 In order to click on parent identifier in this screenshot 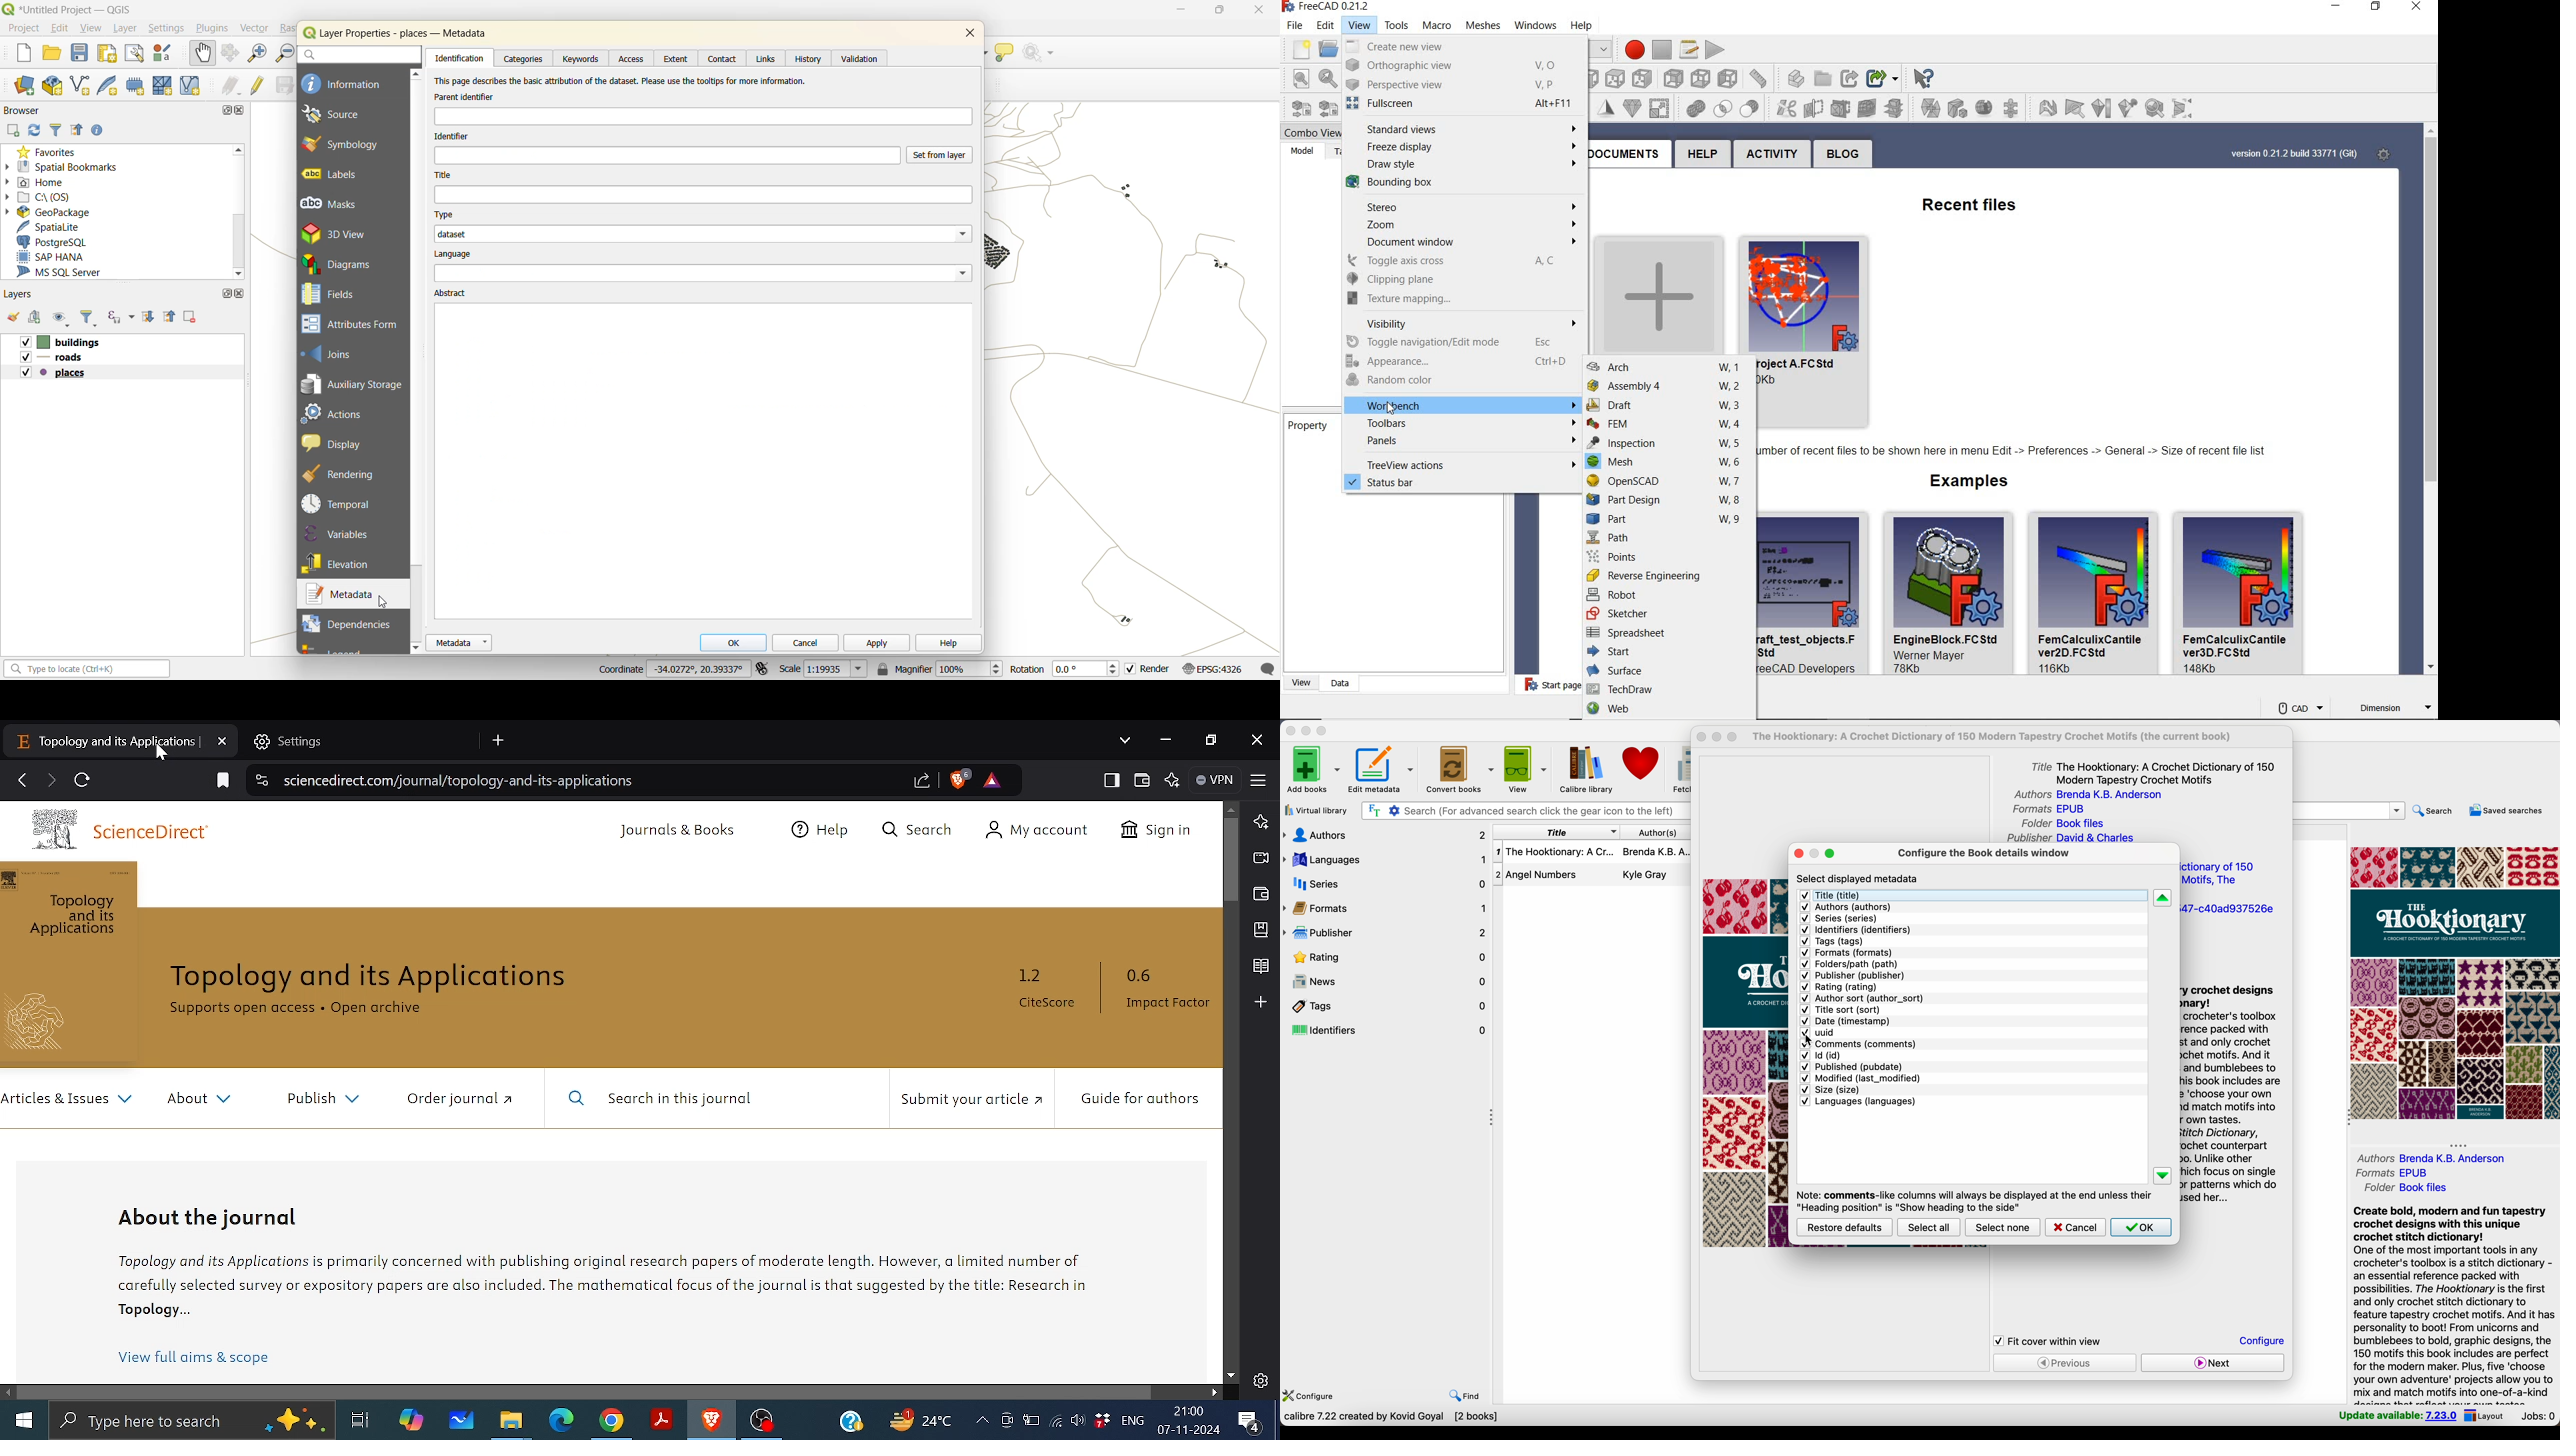, I will do `click(703, 114)`.